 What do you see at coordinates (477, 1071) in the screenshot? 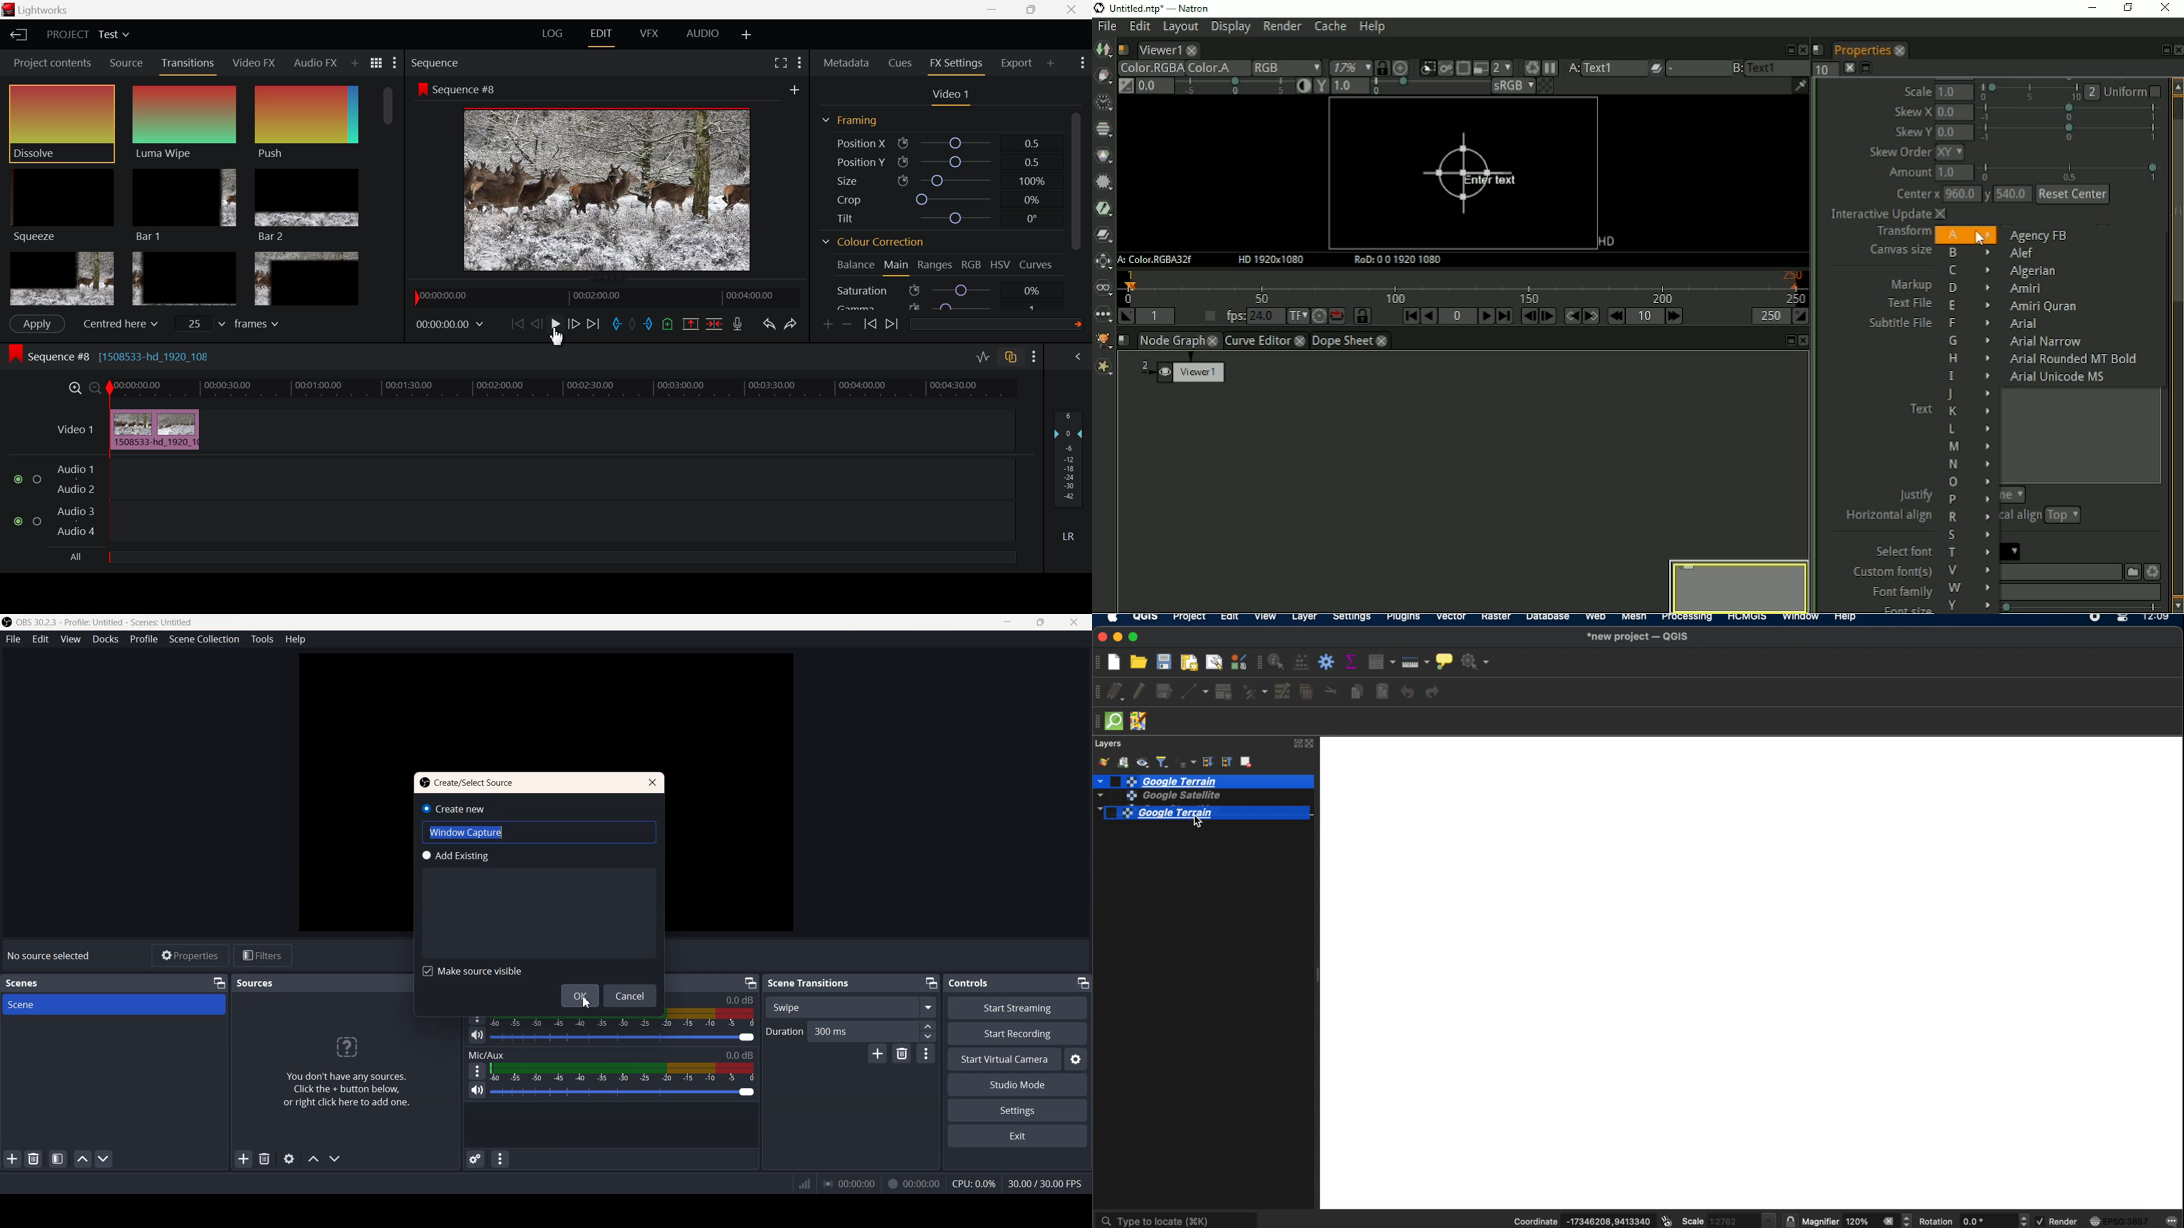
I see `More` at bounding box center [477, 1071].